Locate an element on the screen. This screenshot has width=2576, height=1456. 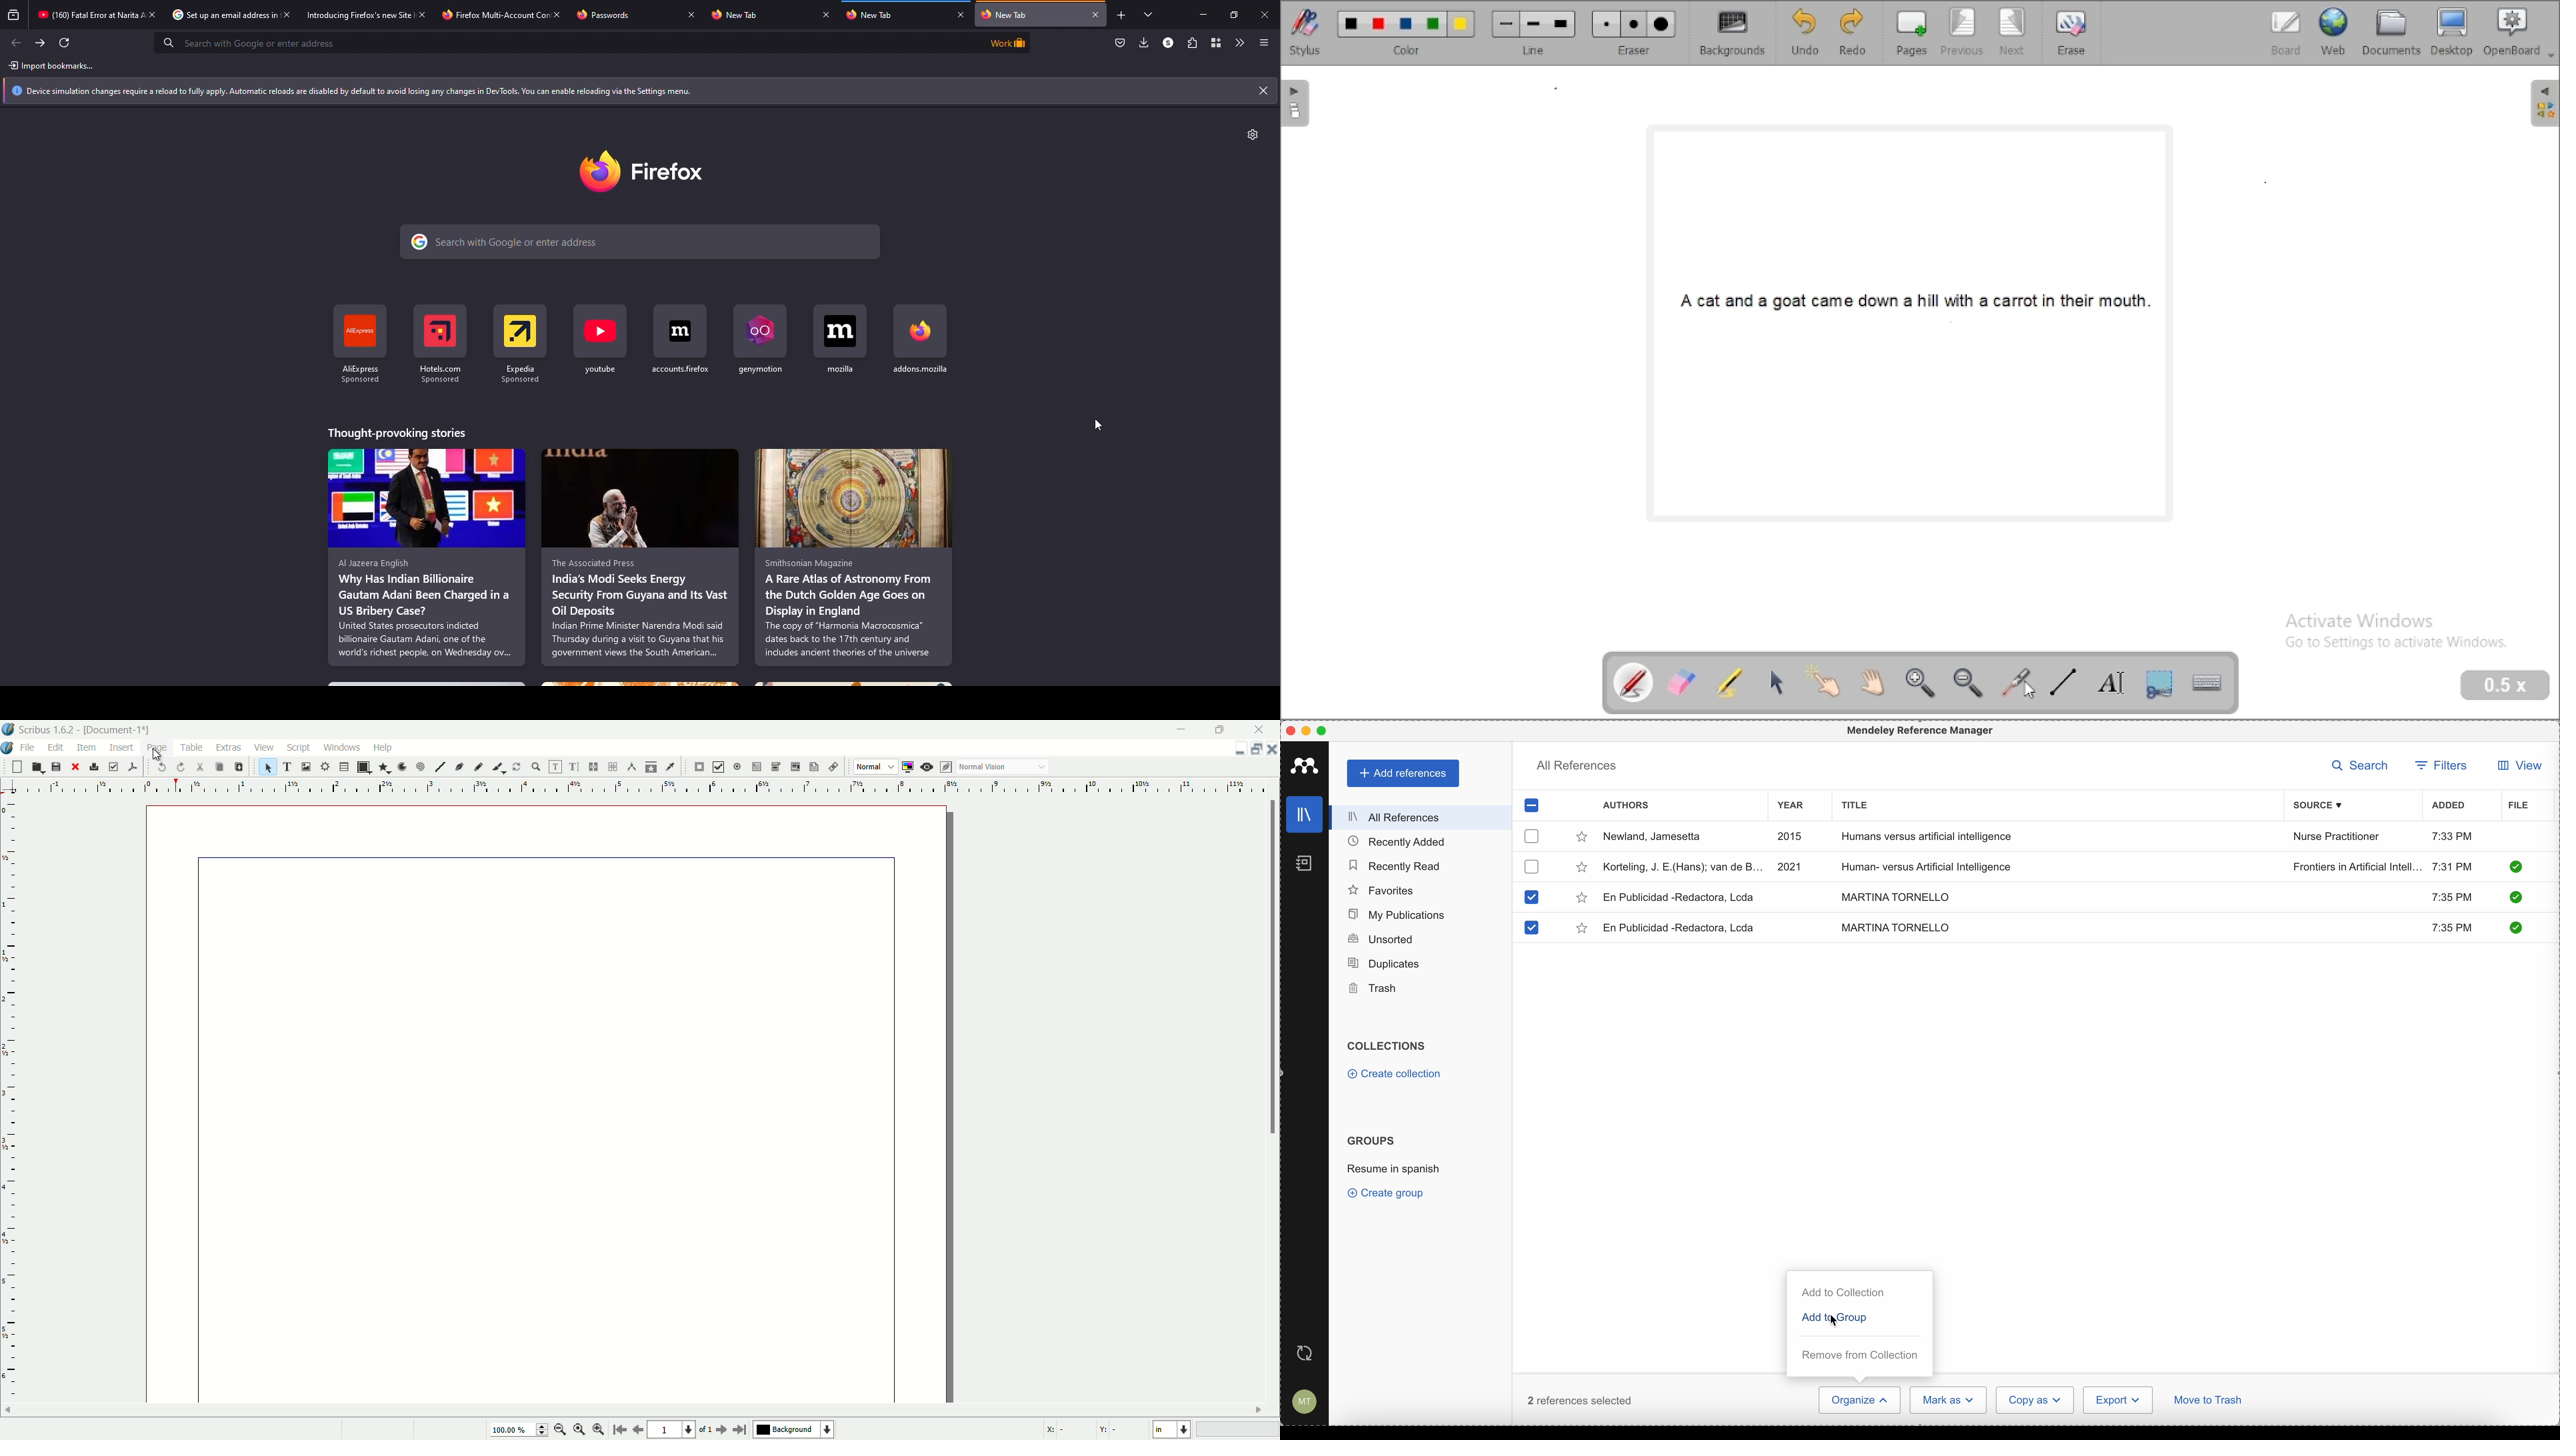
rotate item is located at coordinates (517, 767).